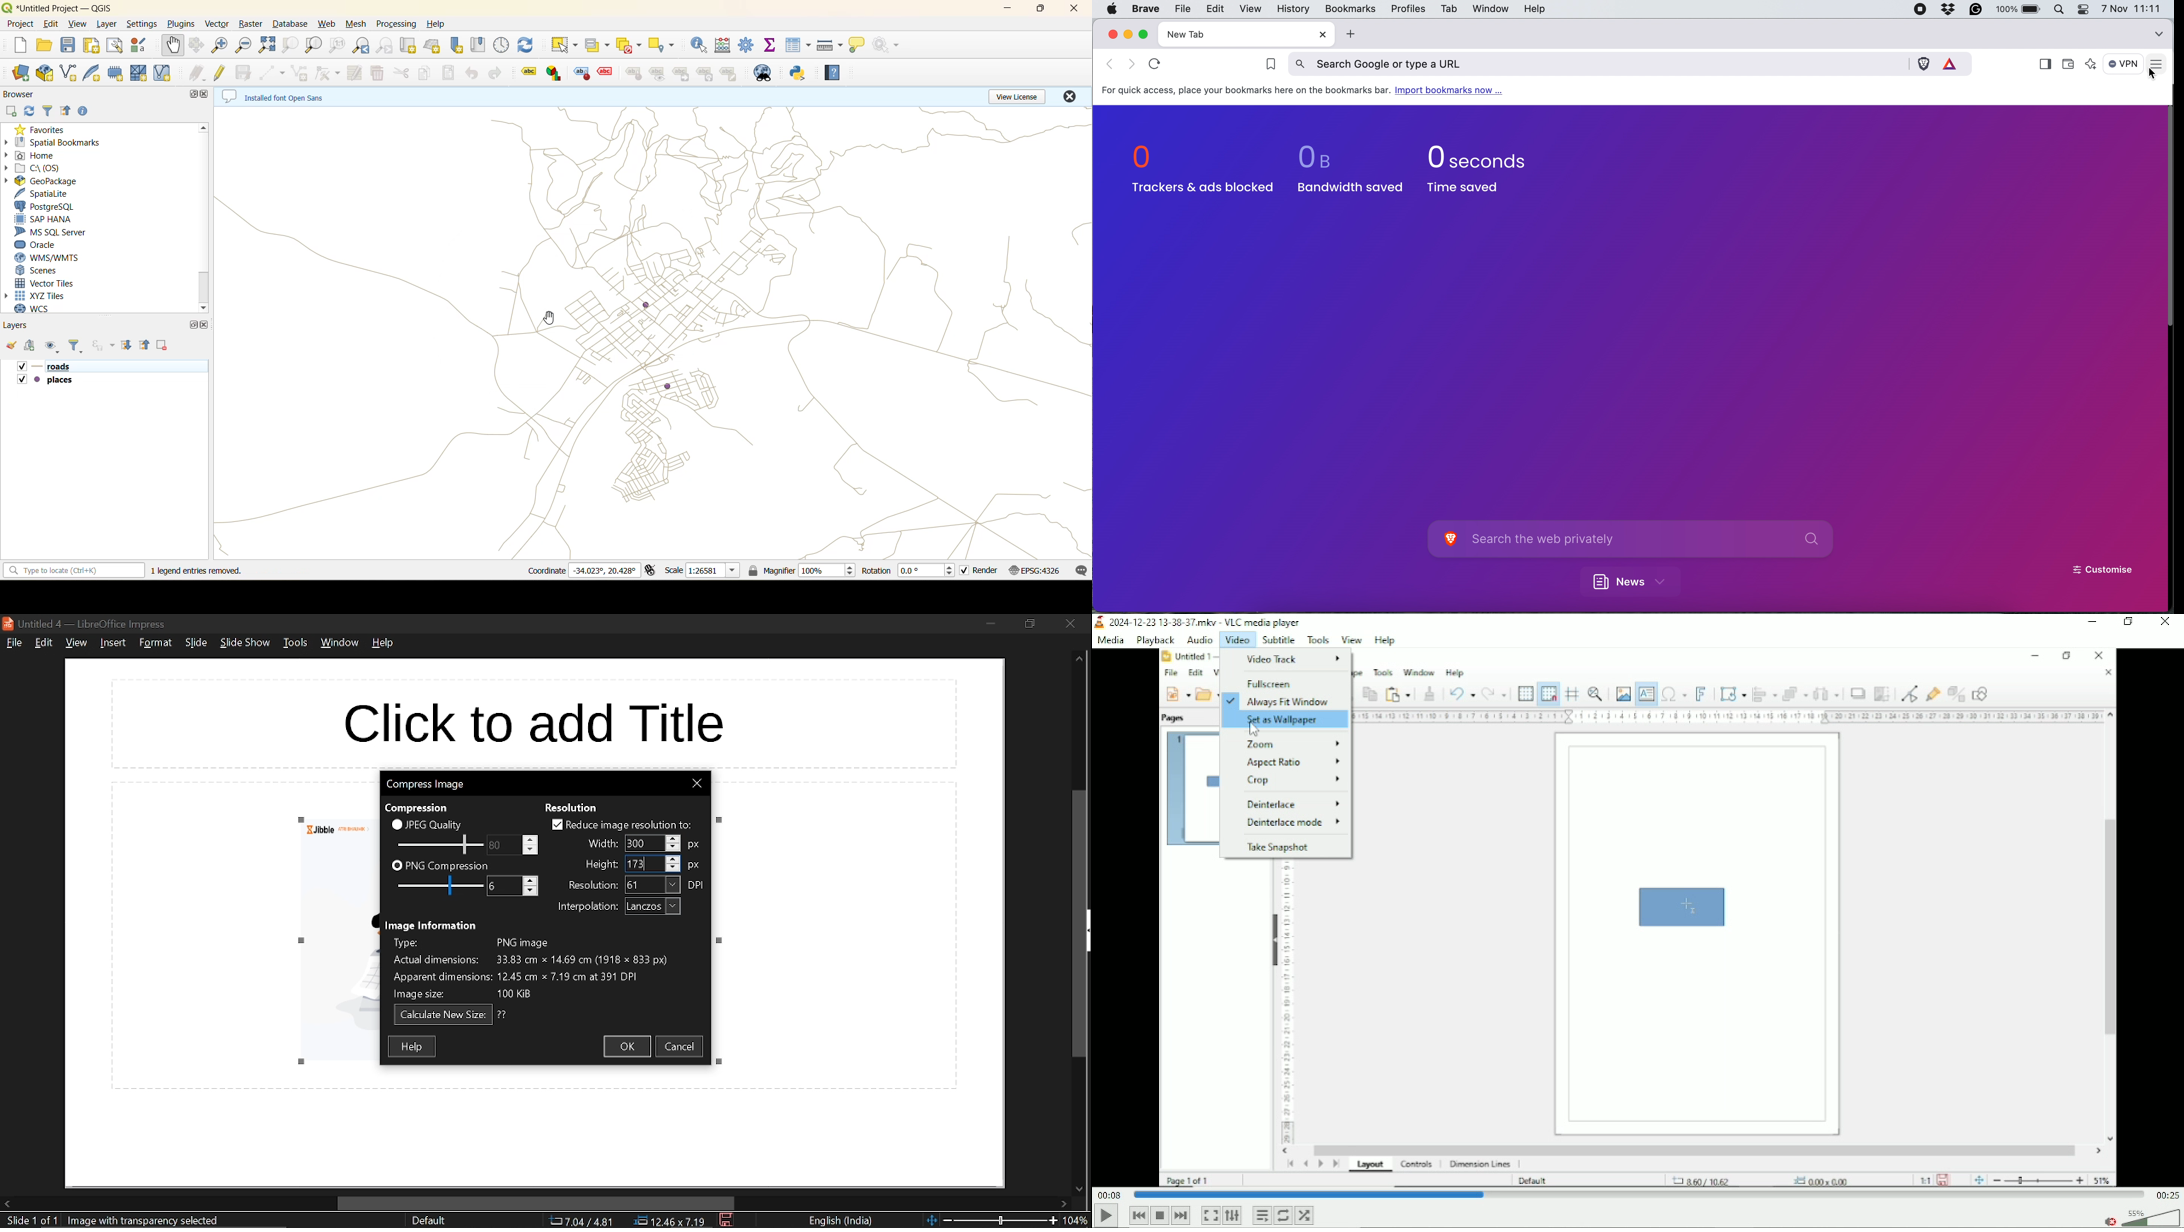 The height and width of the screenshot is (1232, 2184). Describe the element at coordinates (531, 849) in the screenshot. I see `Decrease ` at that location.